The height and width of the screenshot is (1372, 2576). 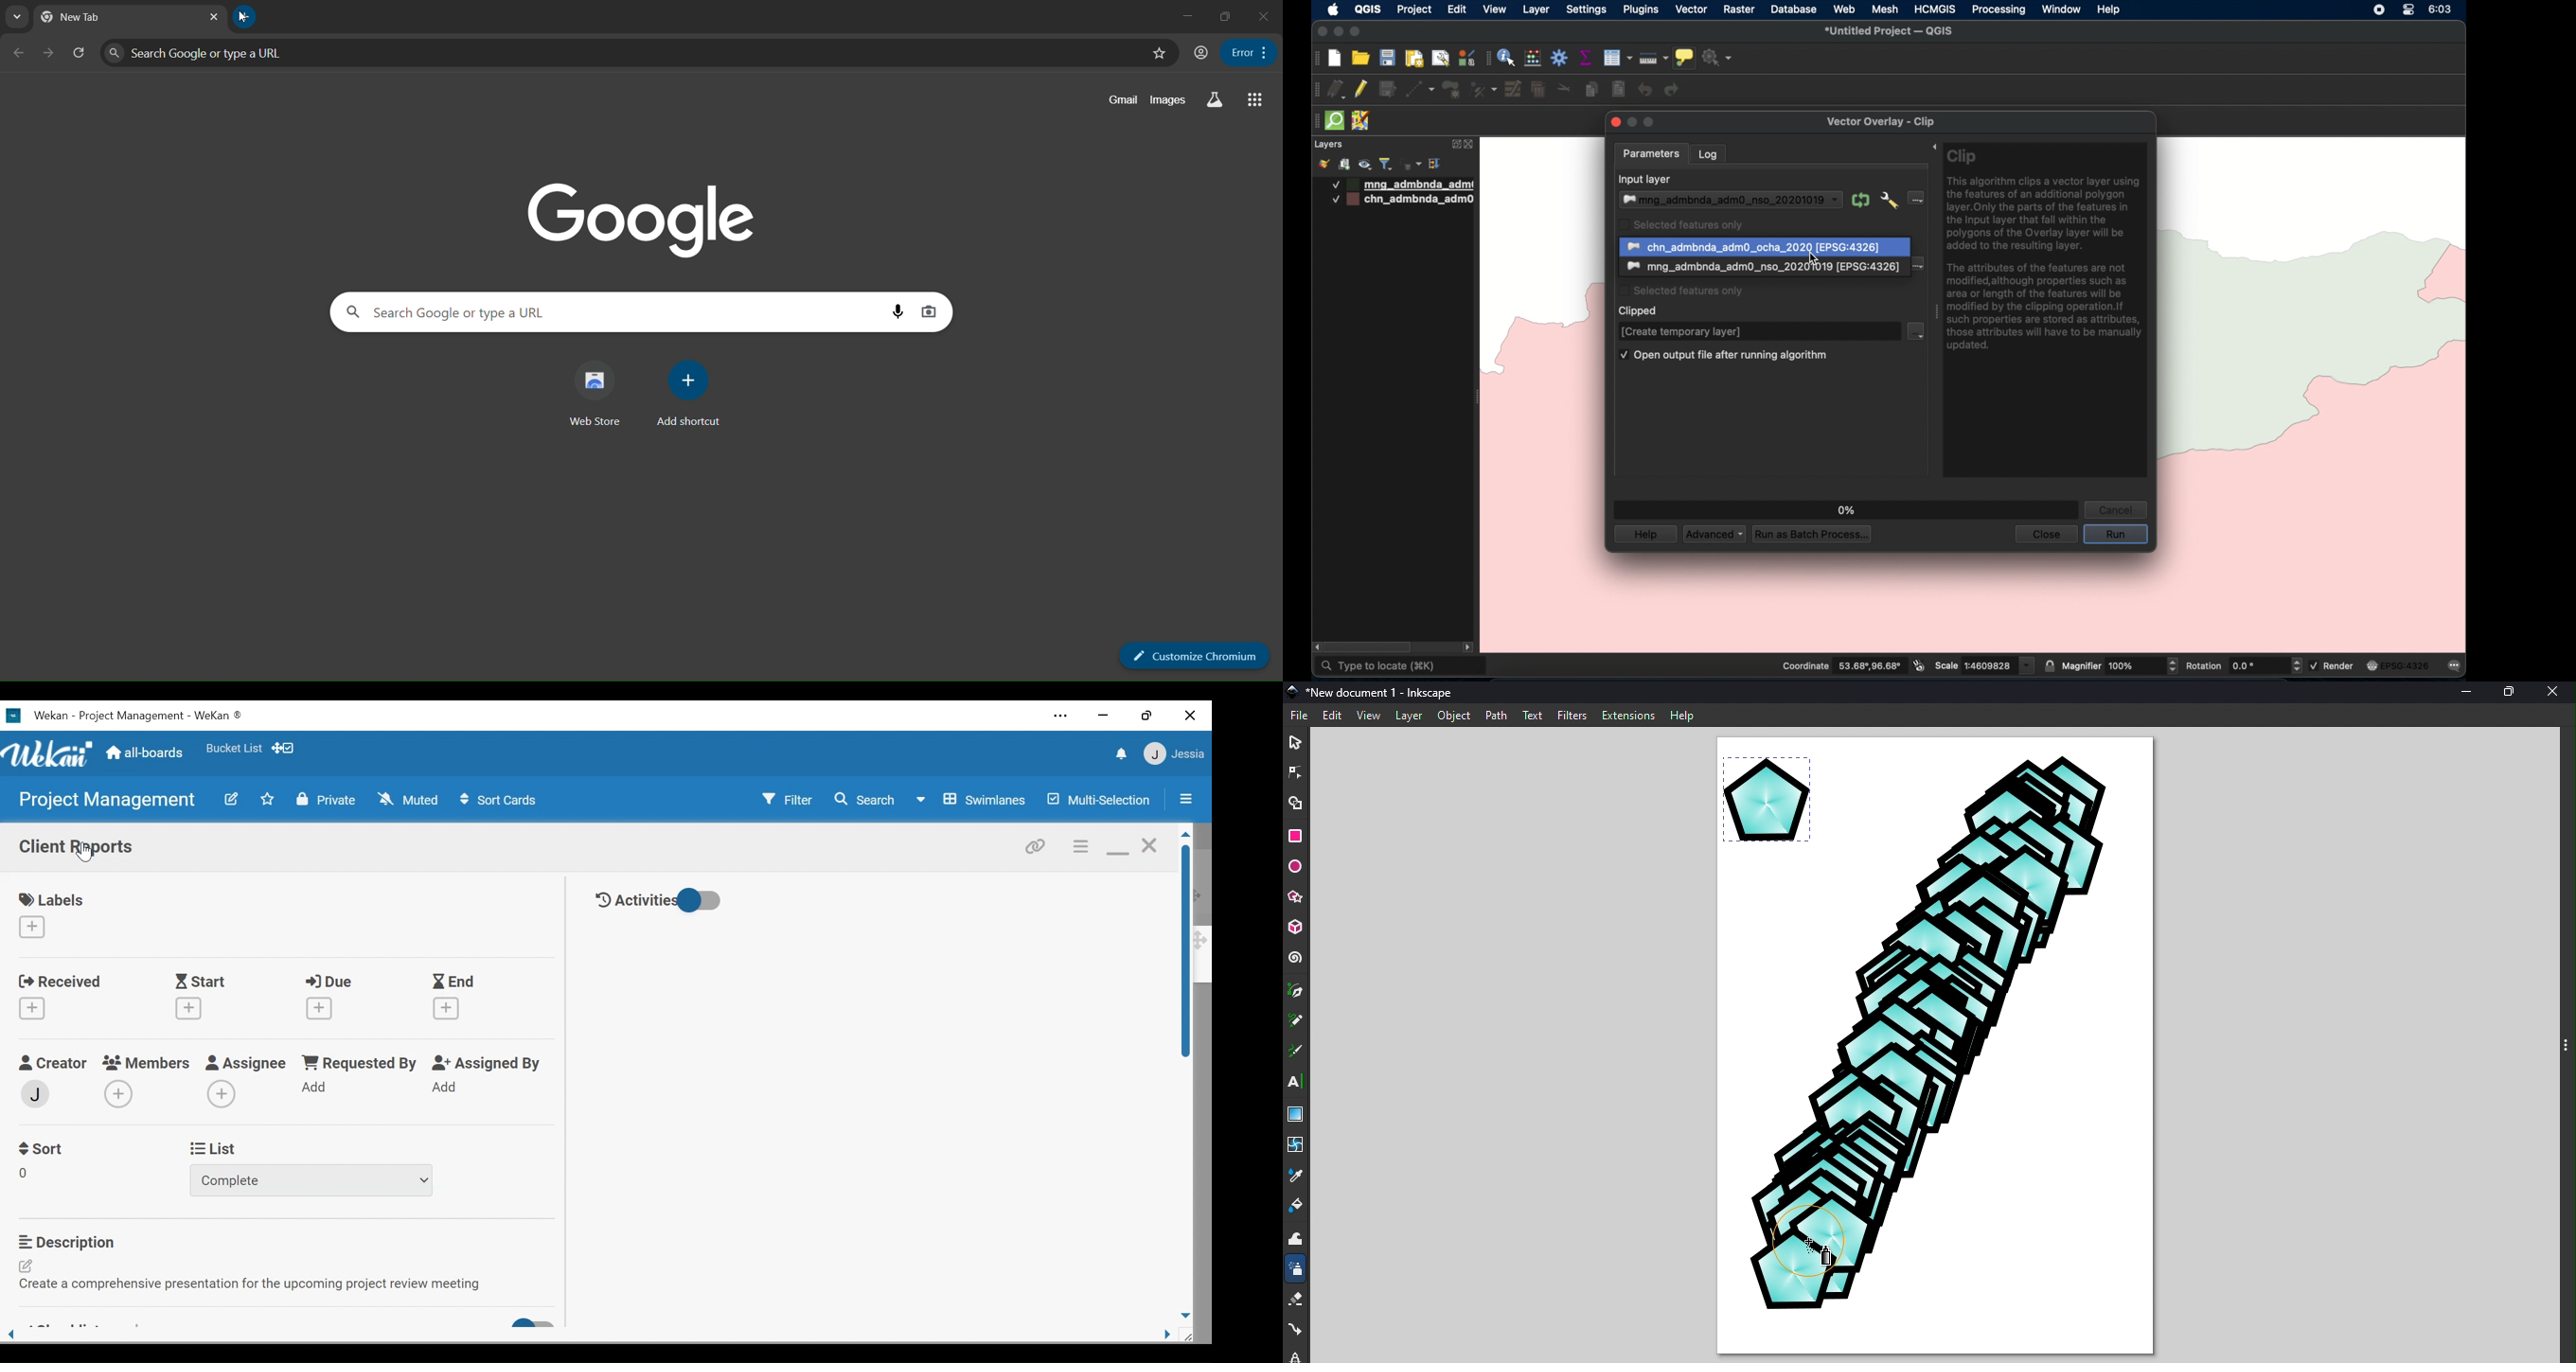 What do you see at coordinates (1383, 691) in the screenshot?
I see `New document 1 - Inkscape` at bounding box center [1383, 691].